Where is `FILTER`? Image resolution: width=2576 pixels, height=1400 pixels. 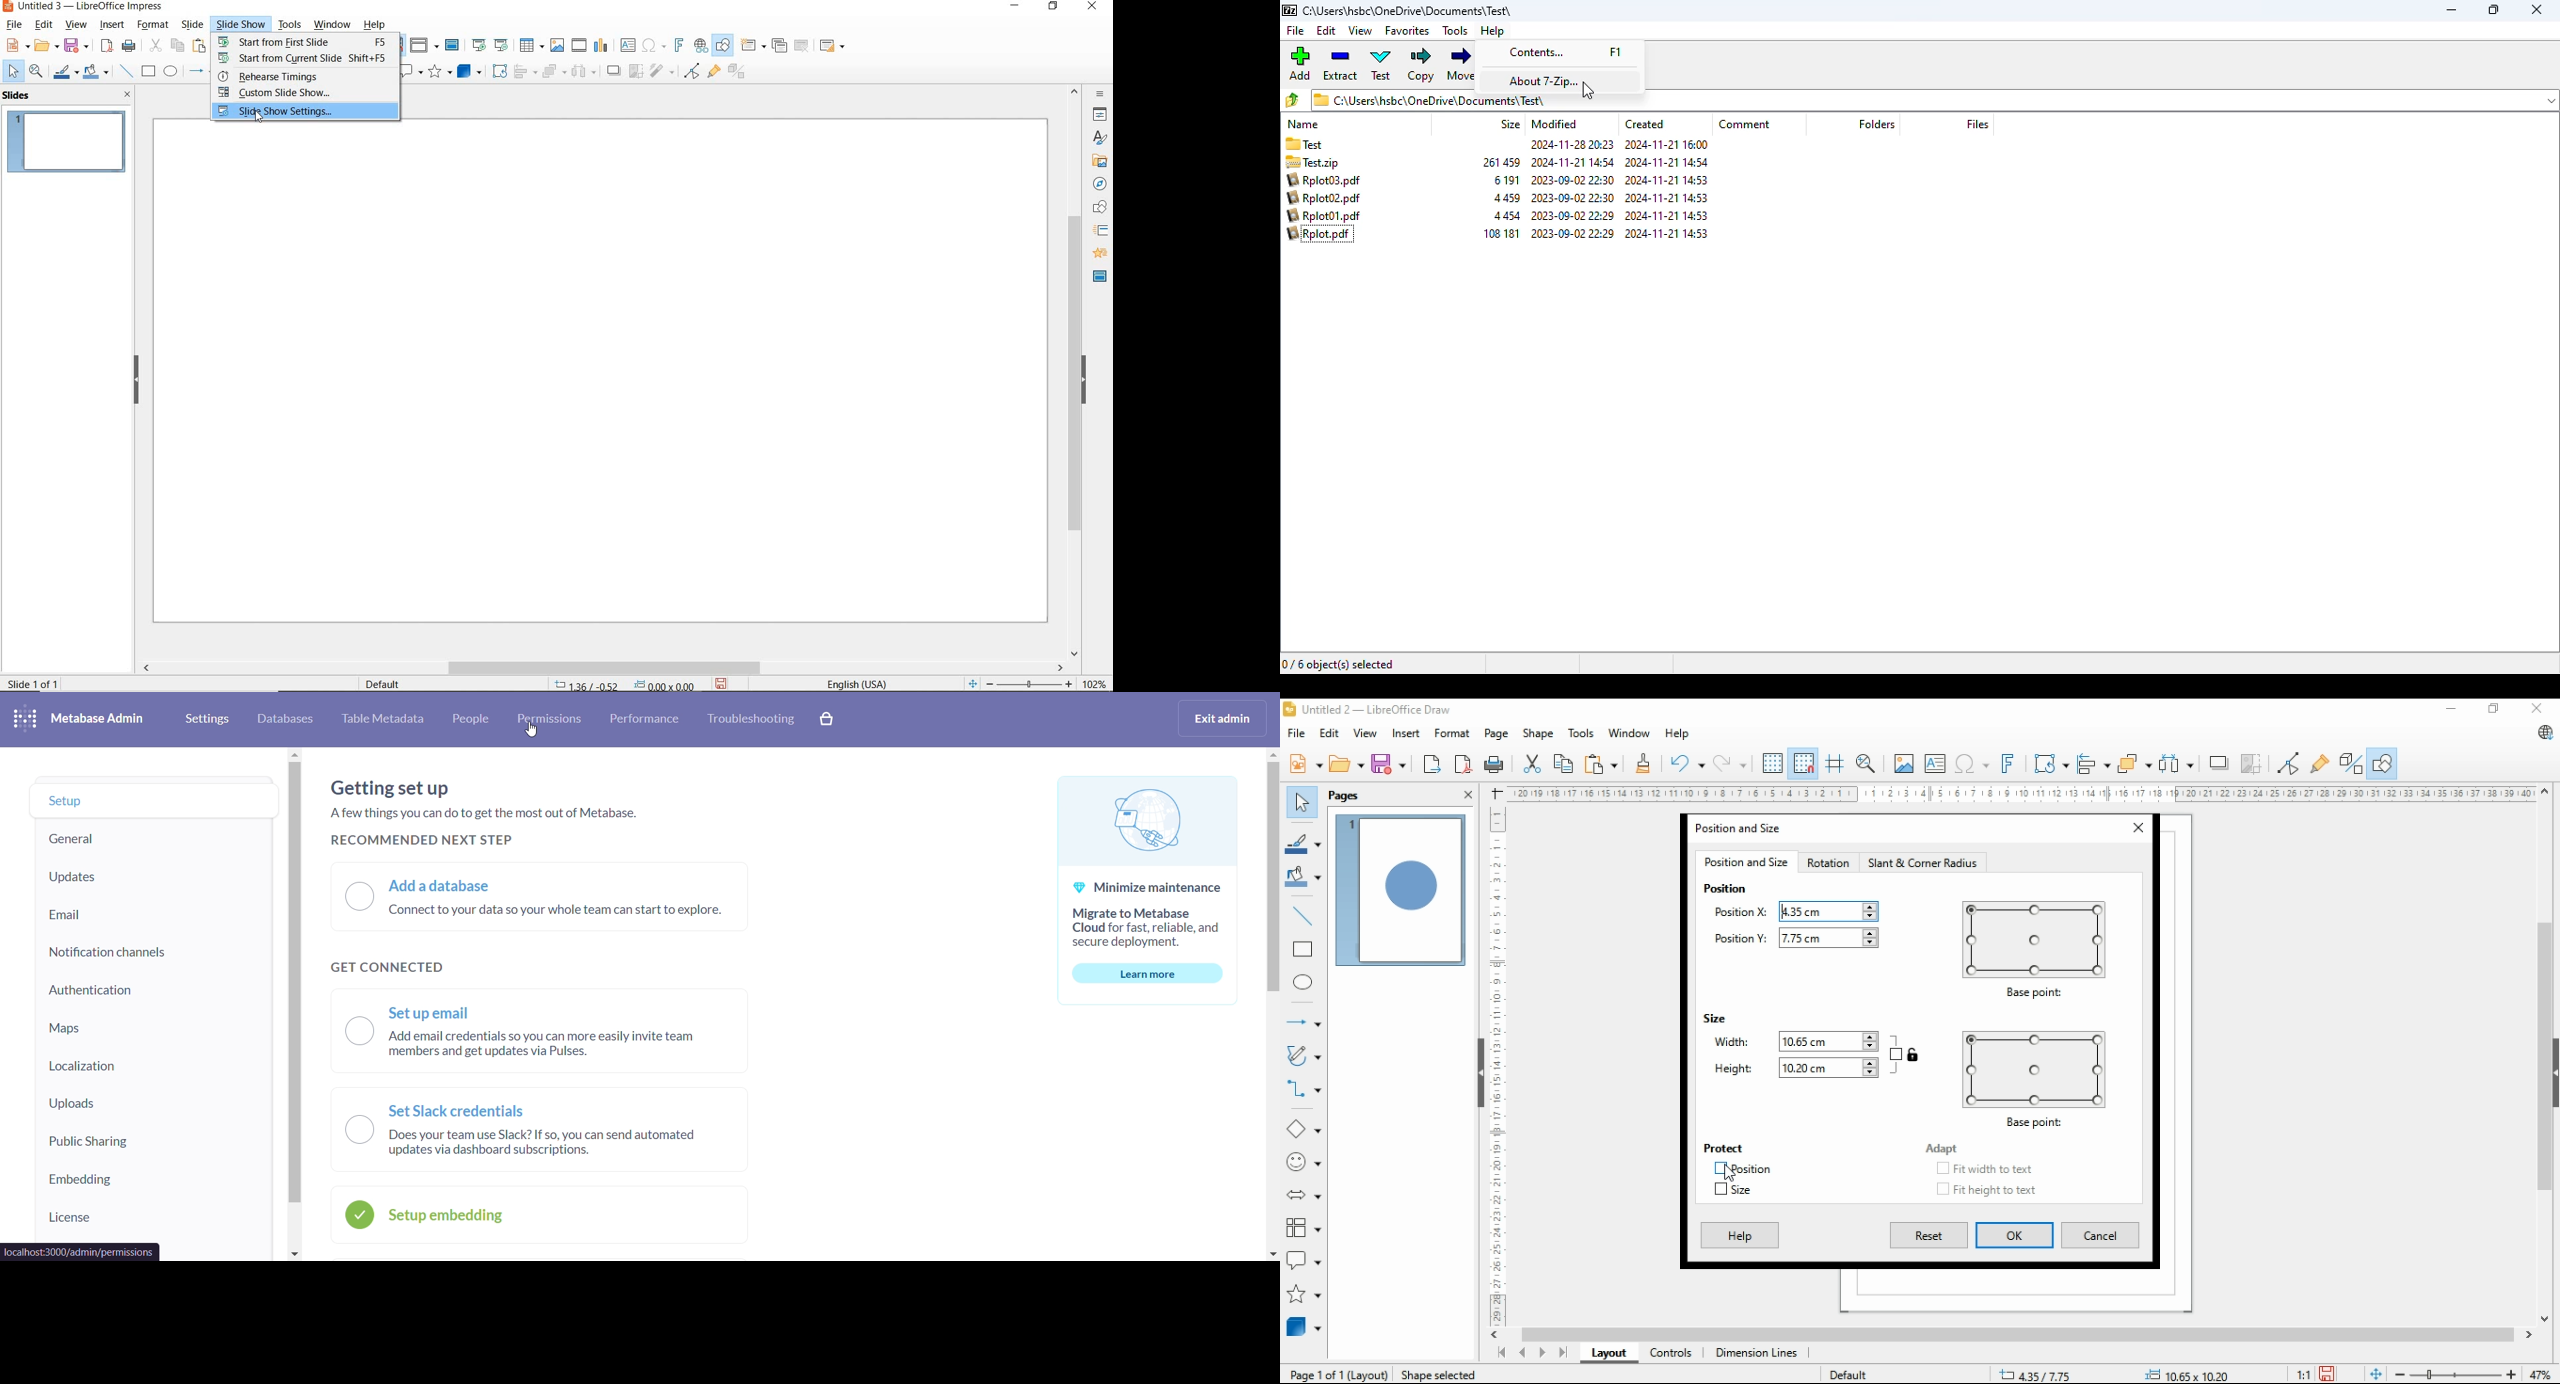 FILTER is located at coordinates (662, 71).